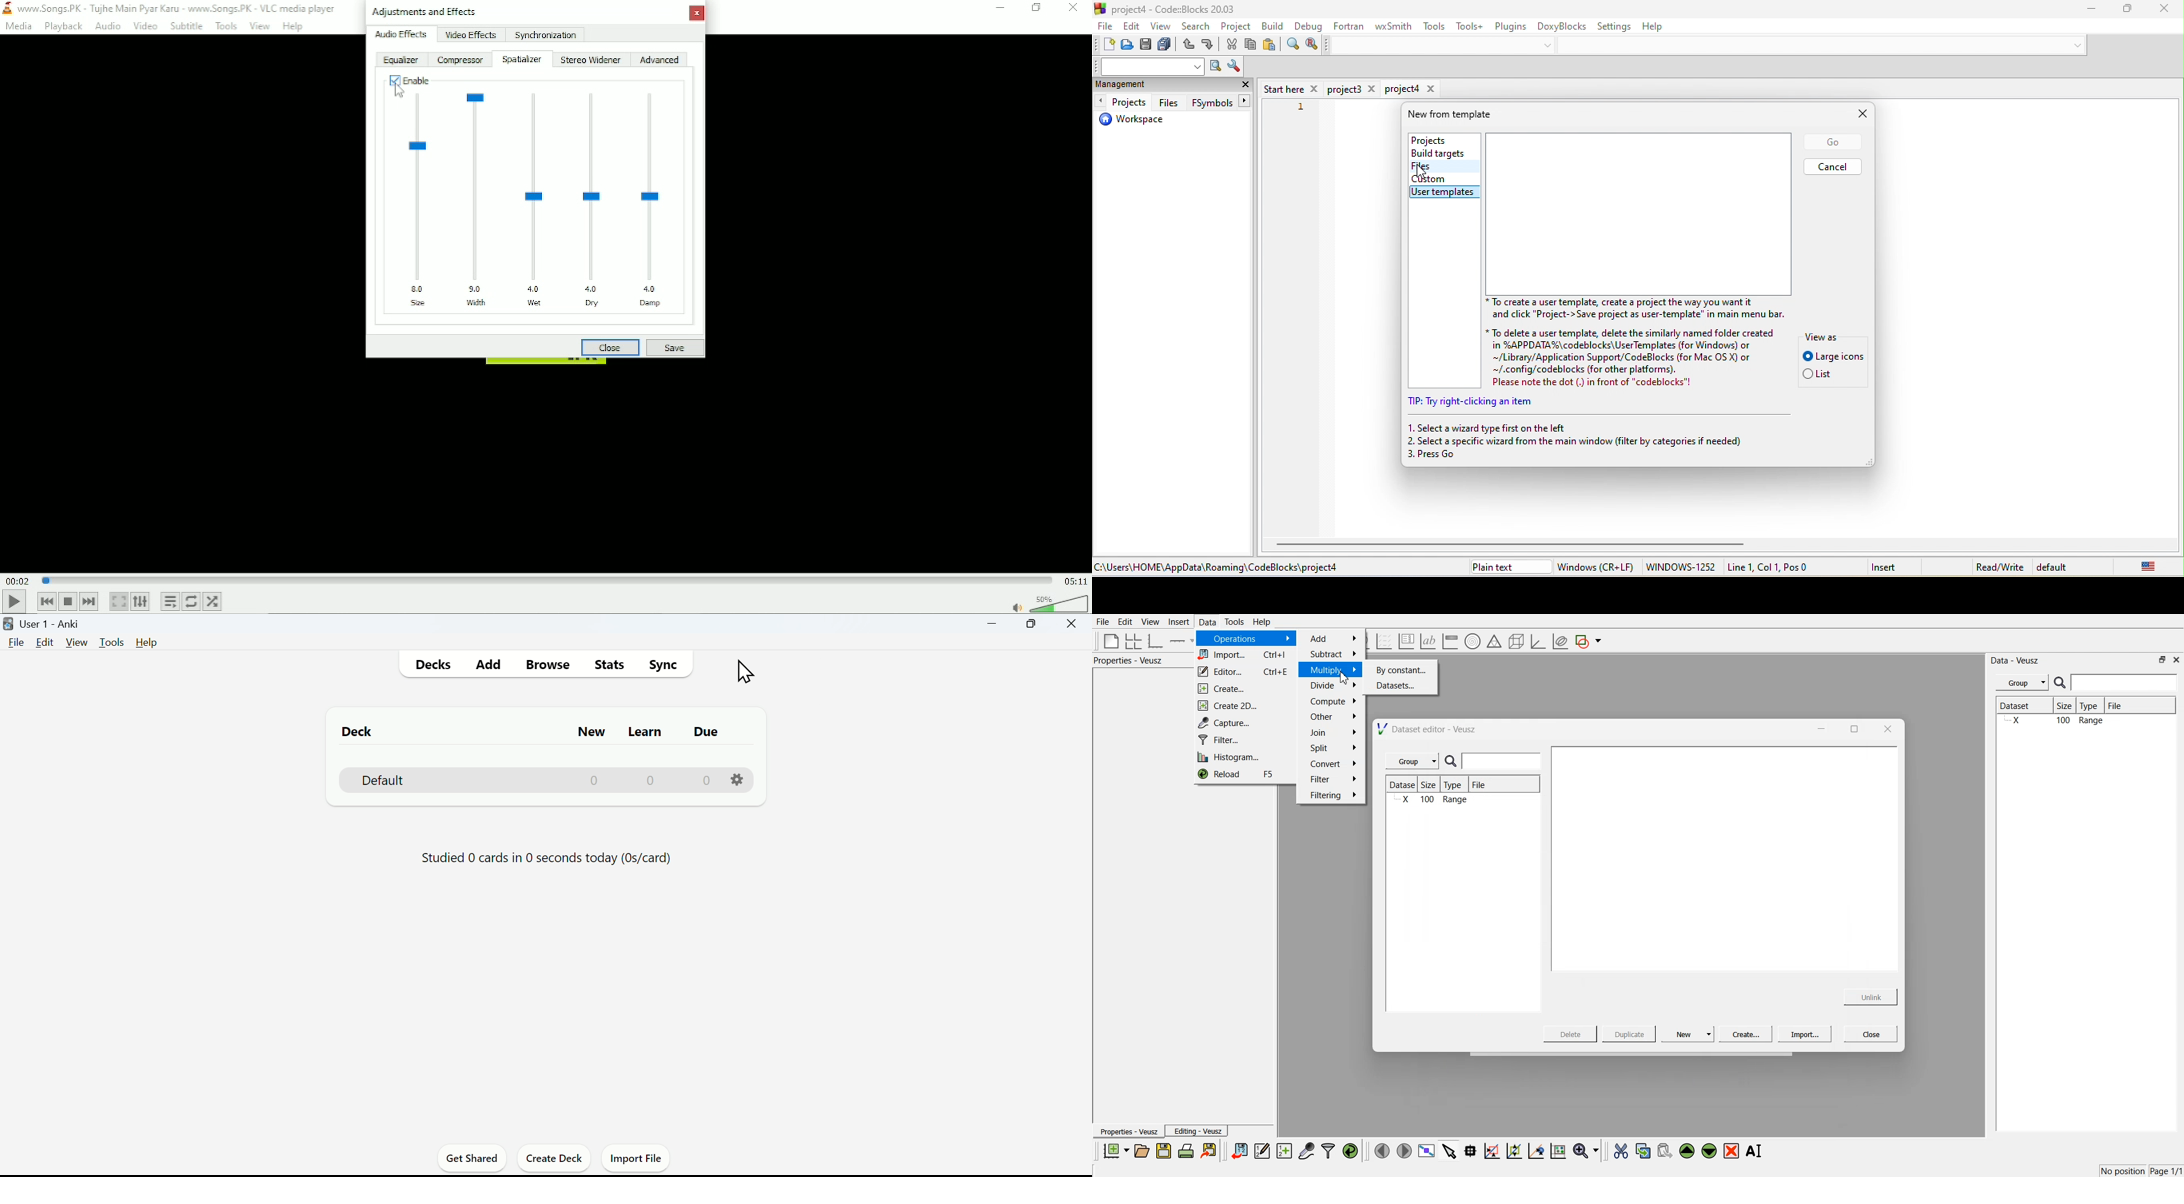 The width and height of the screenshot is (2184, 1204). I want to click on Compressor, so click(460, 60).